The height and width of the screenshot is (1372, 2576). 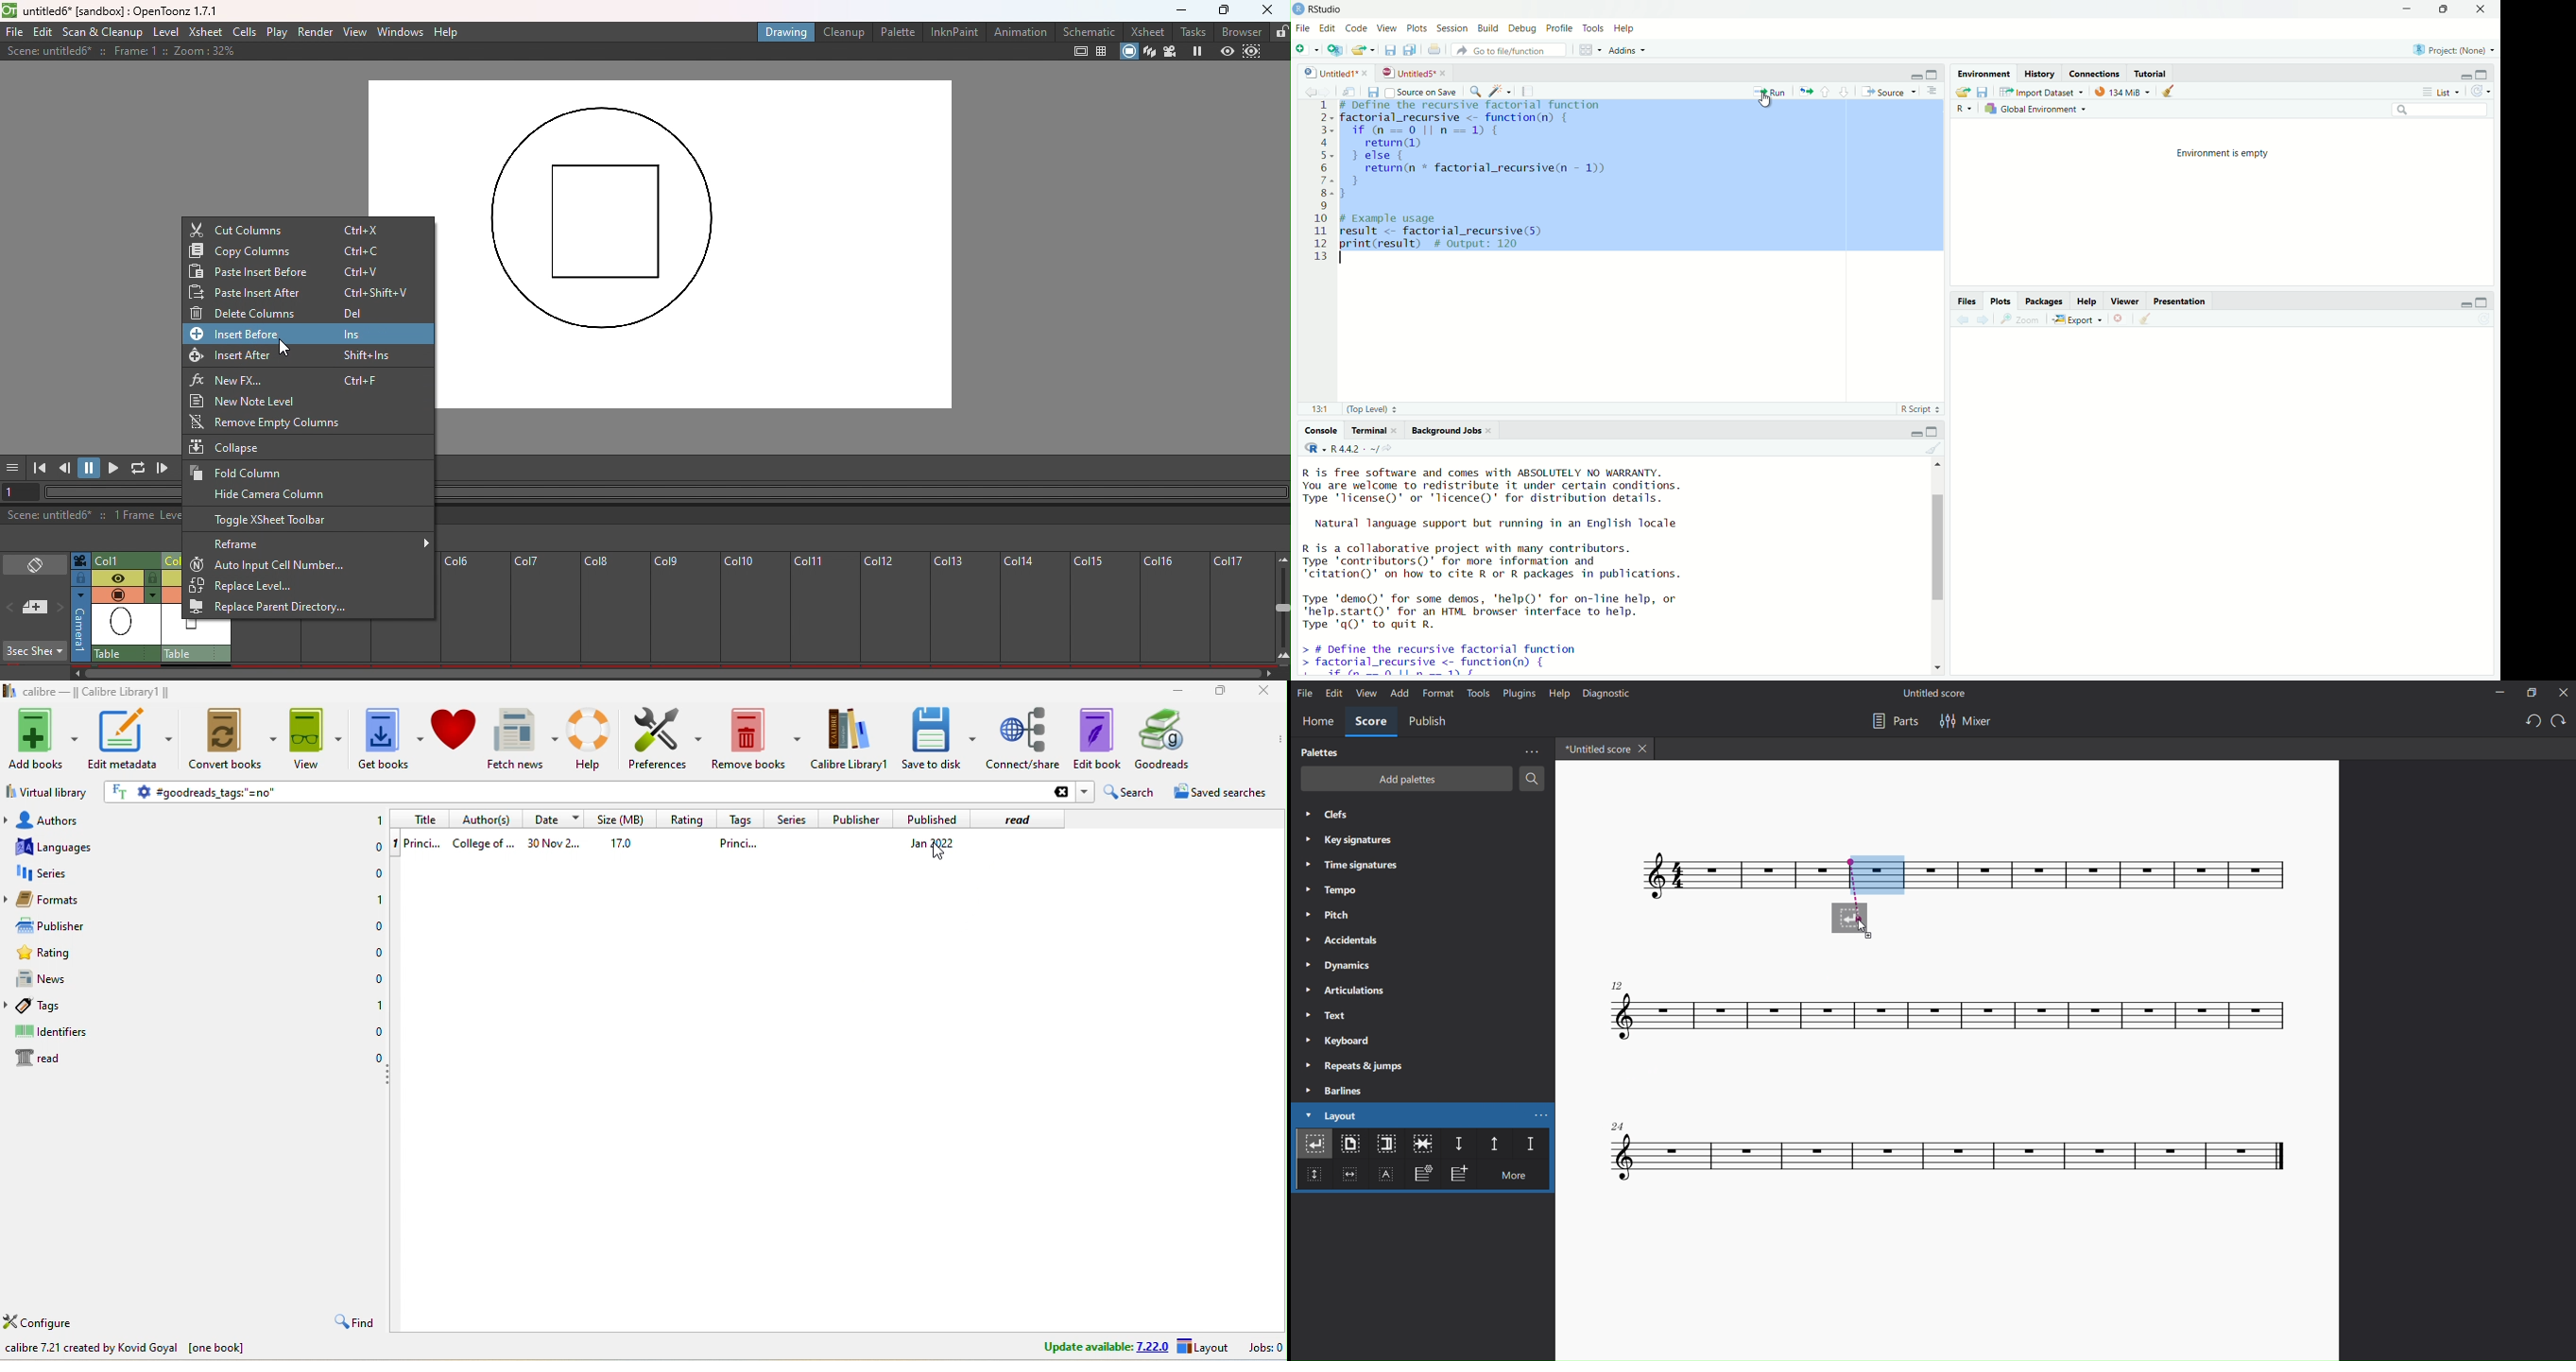 What do you see at coordinates (1429, 721) in the screenshot?
I see `publish` at bounding box center [1429, 721].